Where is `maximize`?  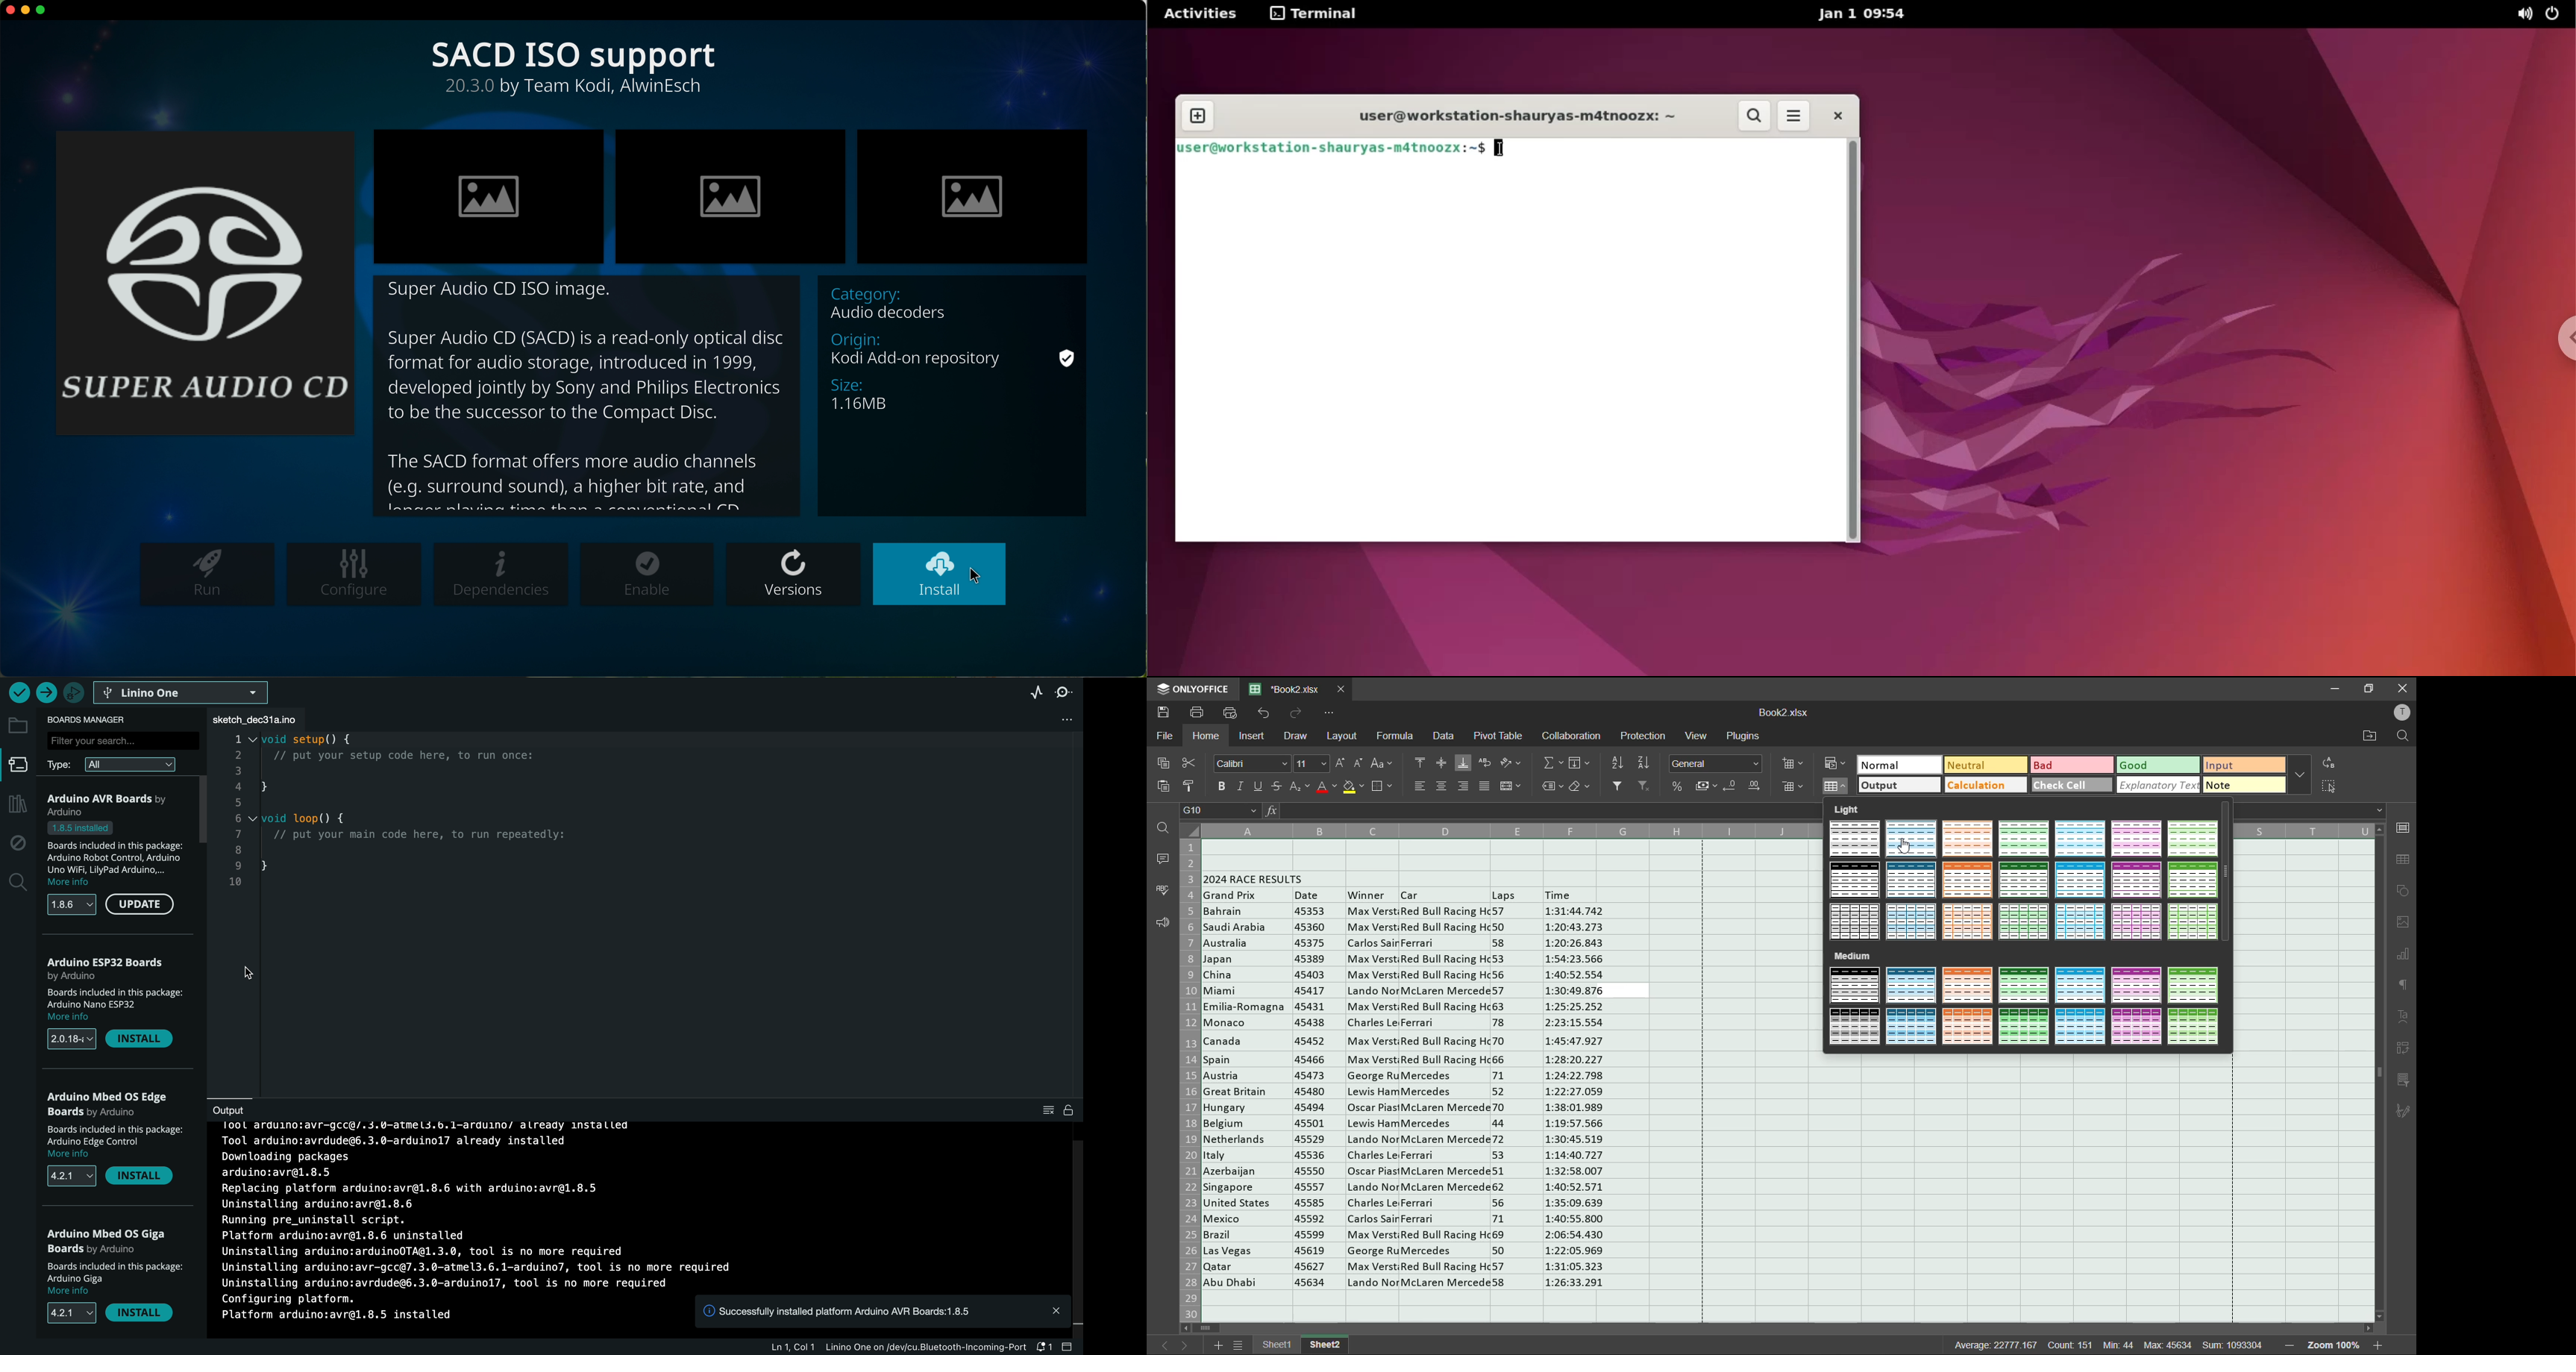
maximize is located at coordinates (2371, 687).